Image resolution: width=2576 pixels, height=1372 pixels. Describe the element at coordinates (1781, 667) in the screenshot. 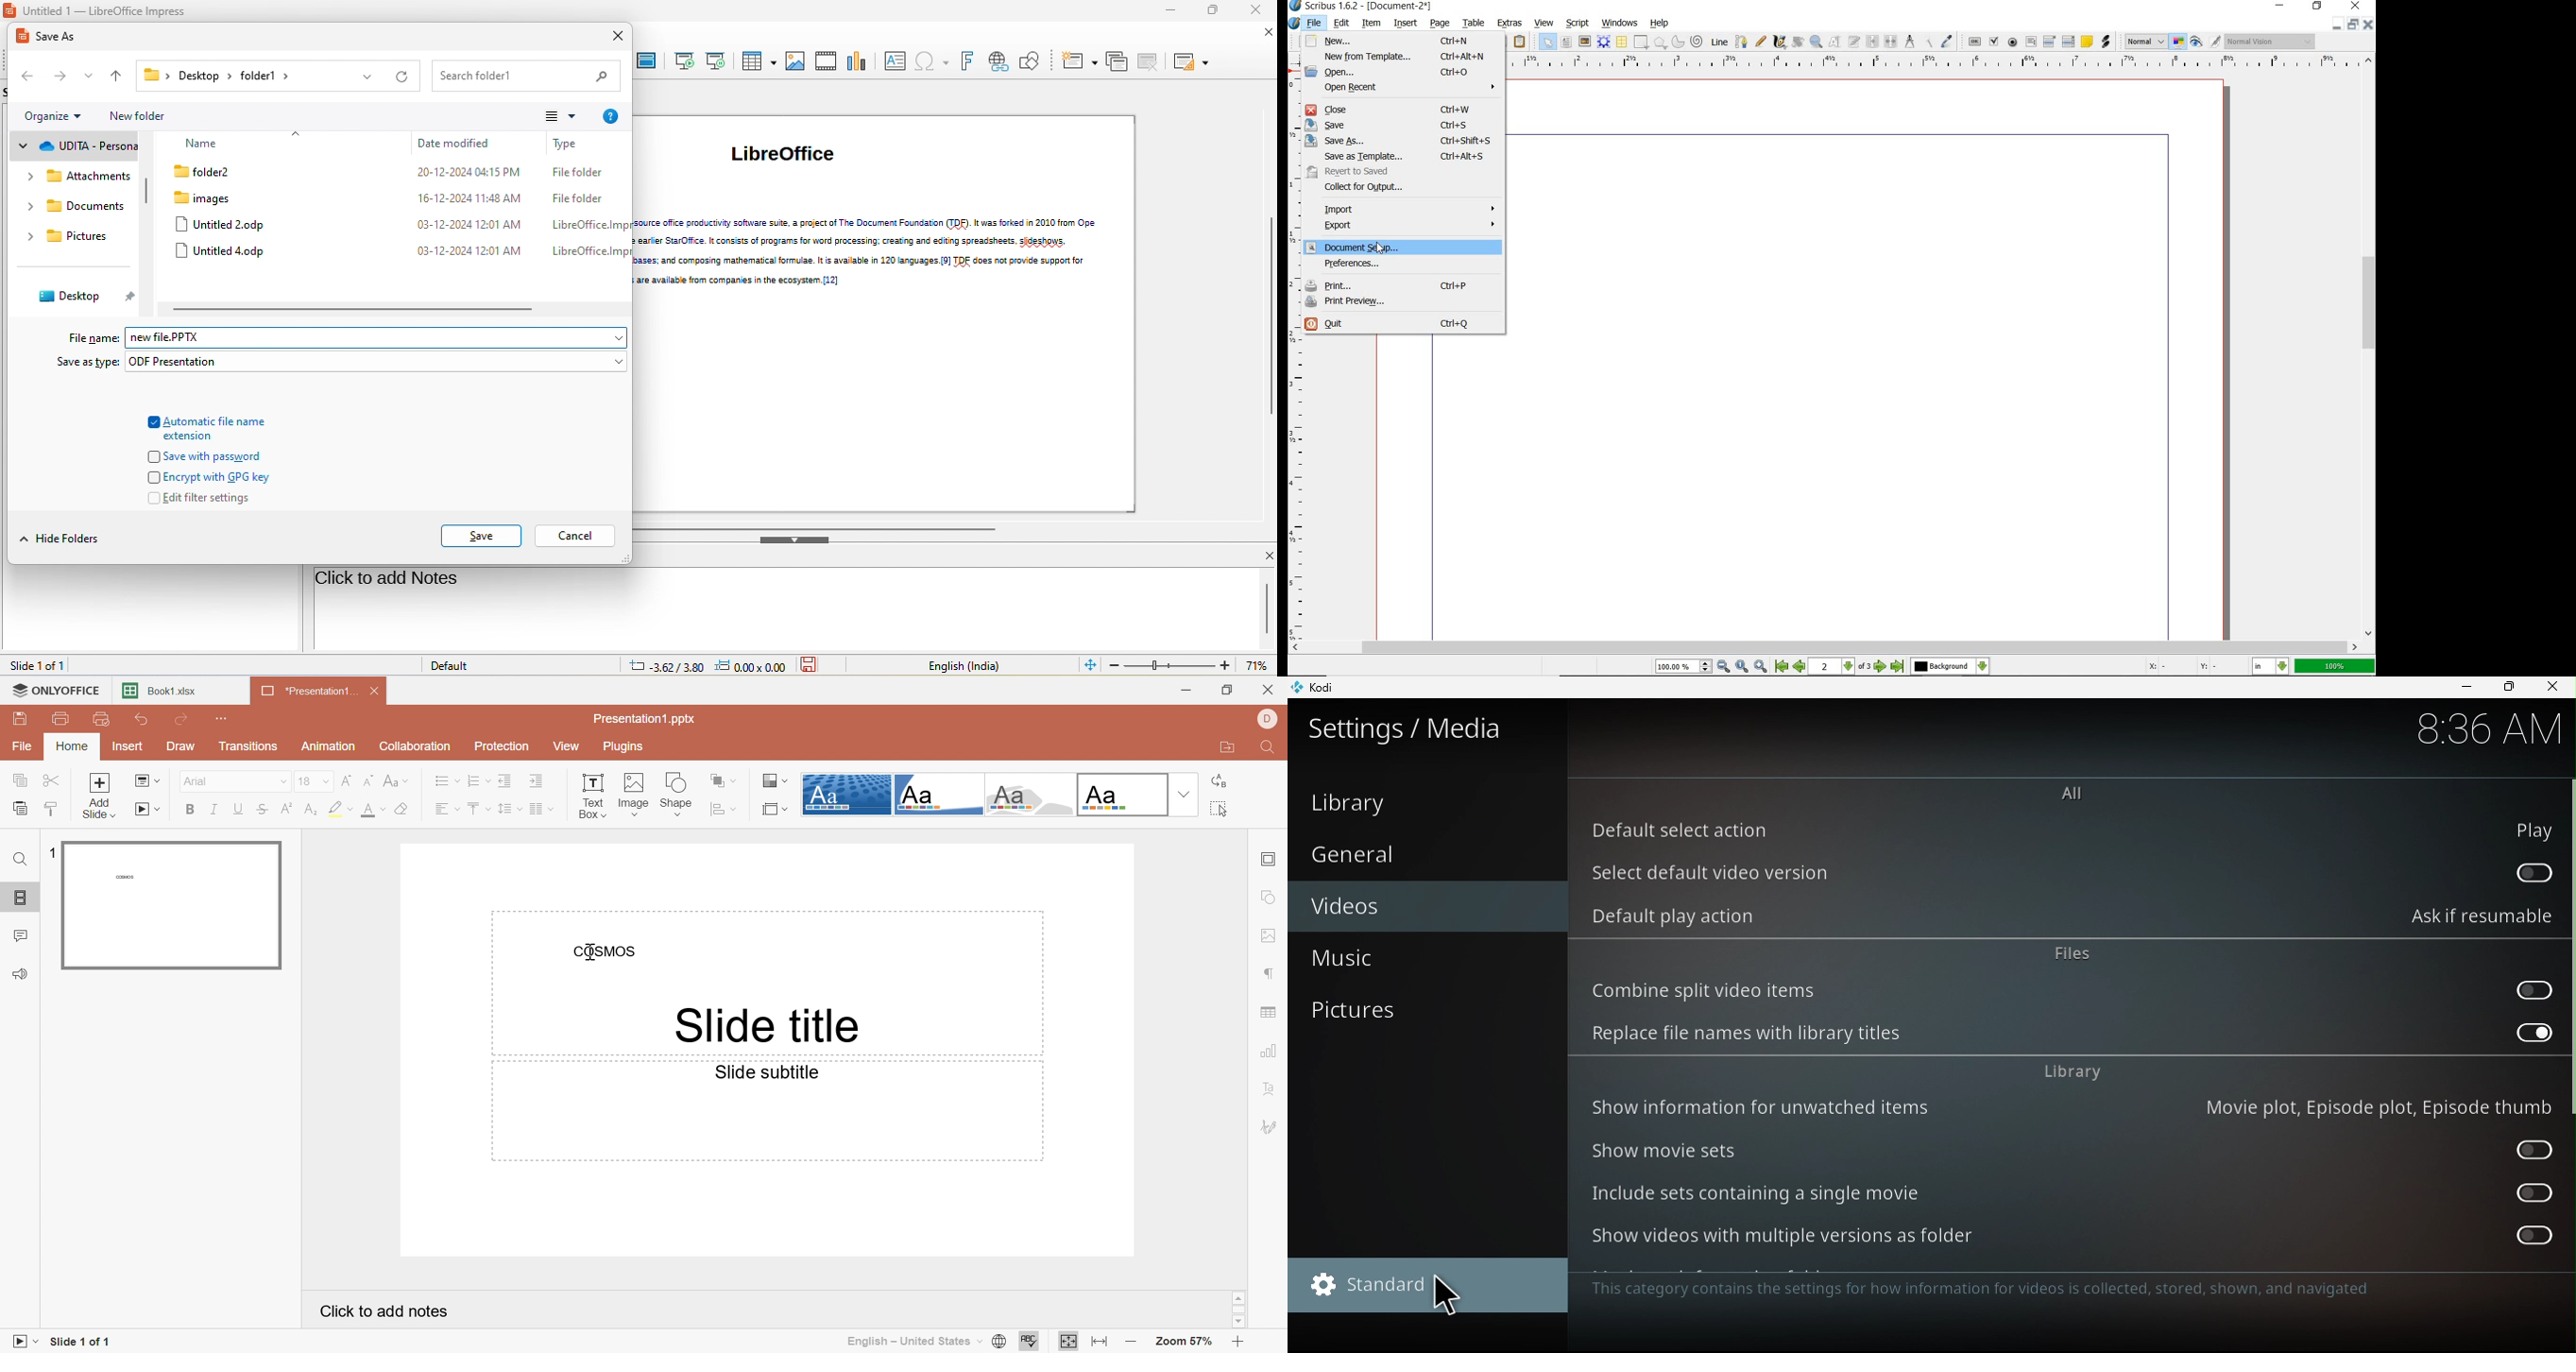

I see `First Page` at that location.